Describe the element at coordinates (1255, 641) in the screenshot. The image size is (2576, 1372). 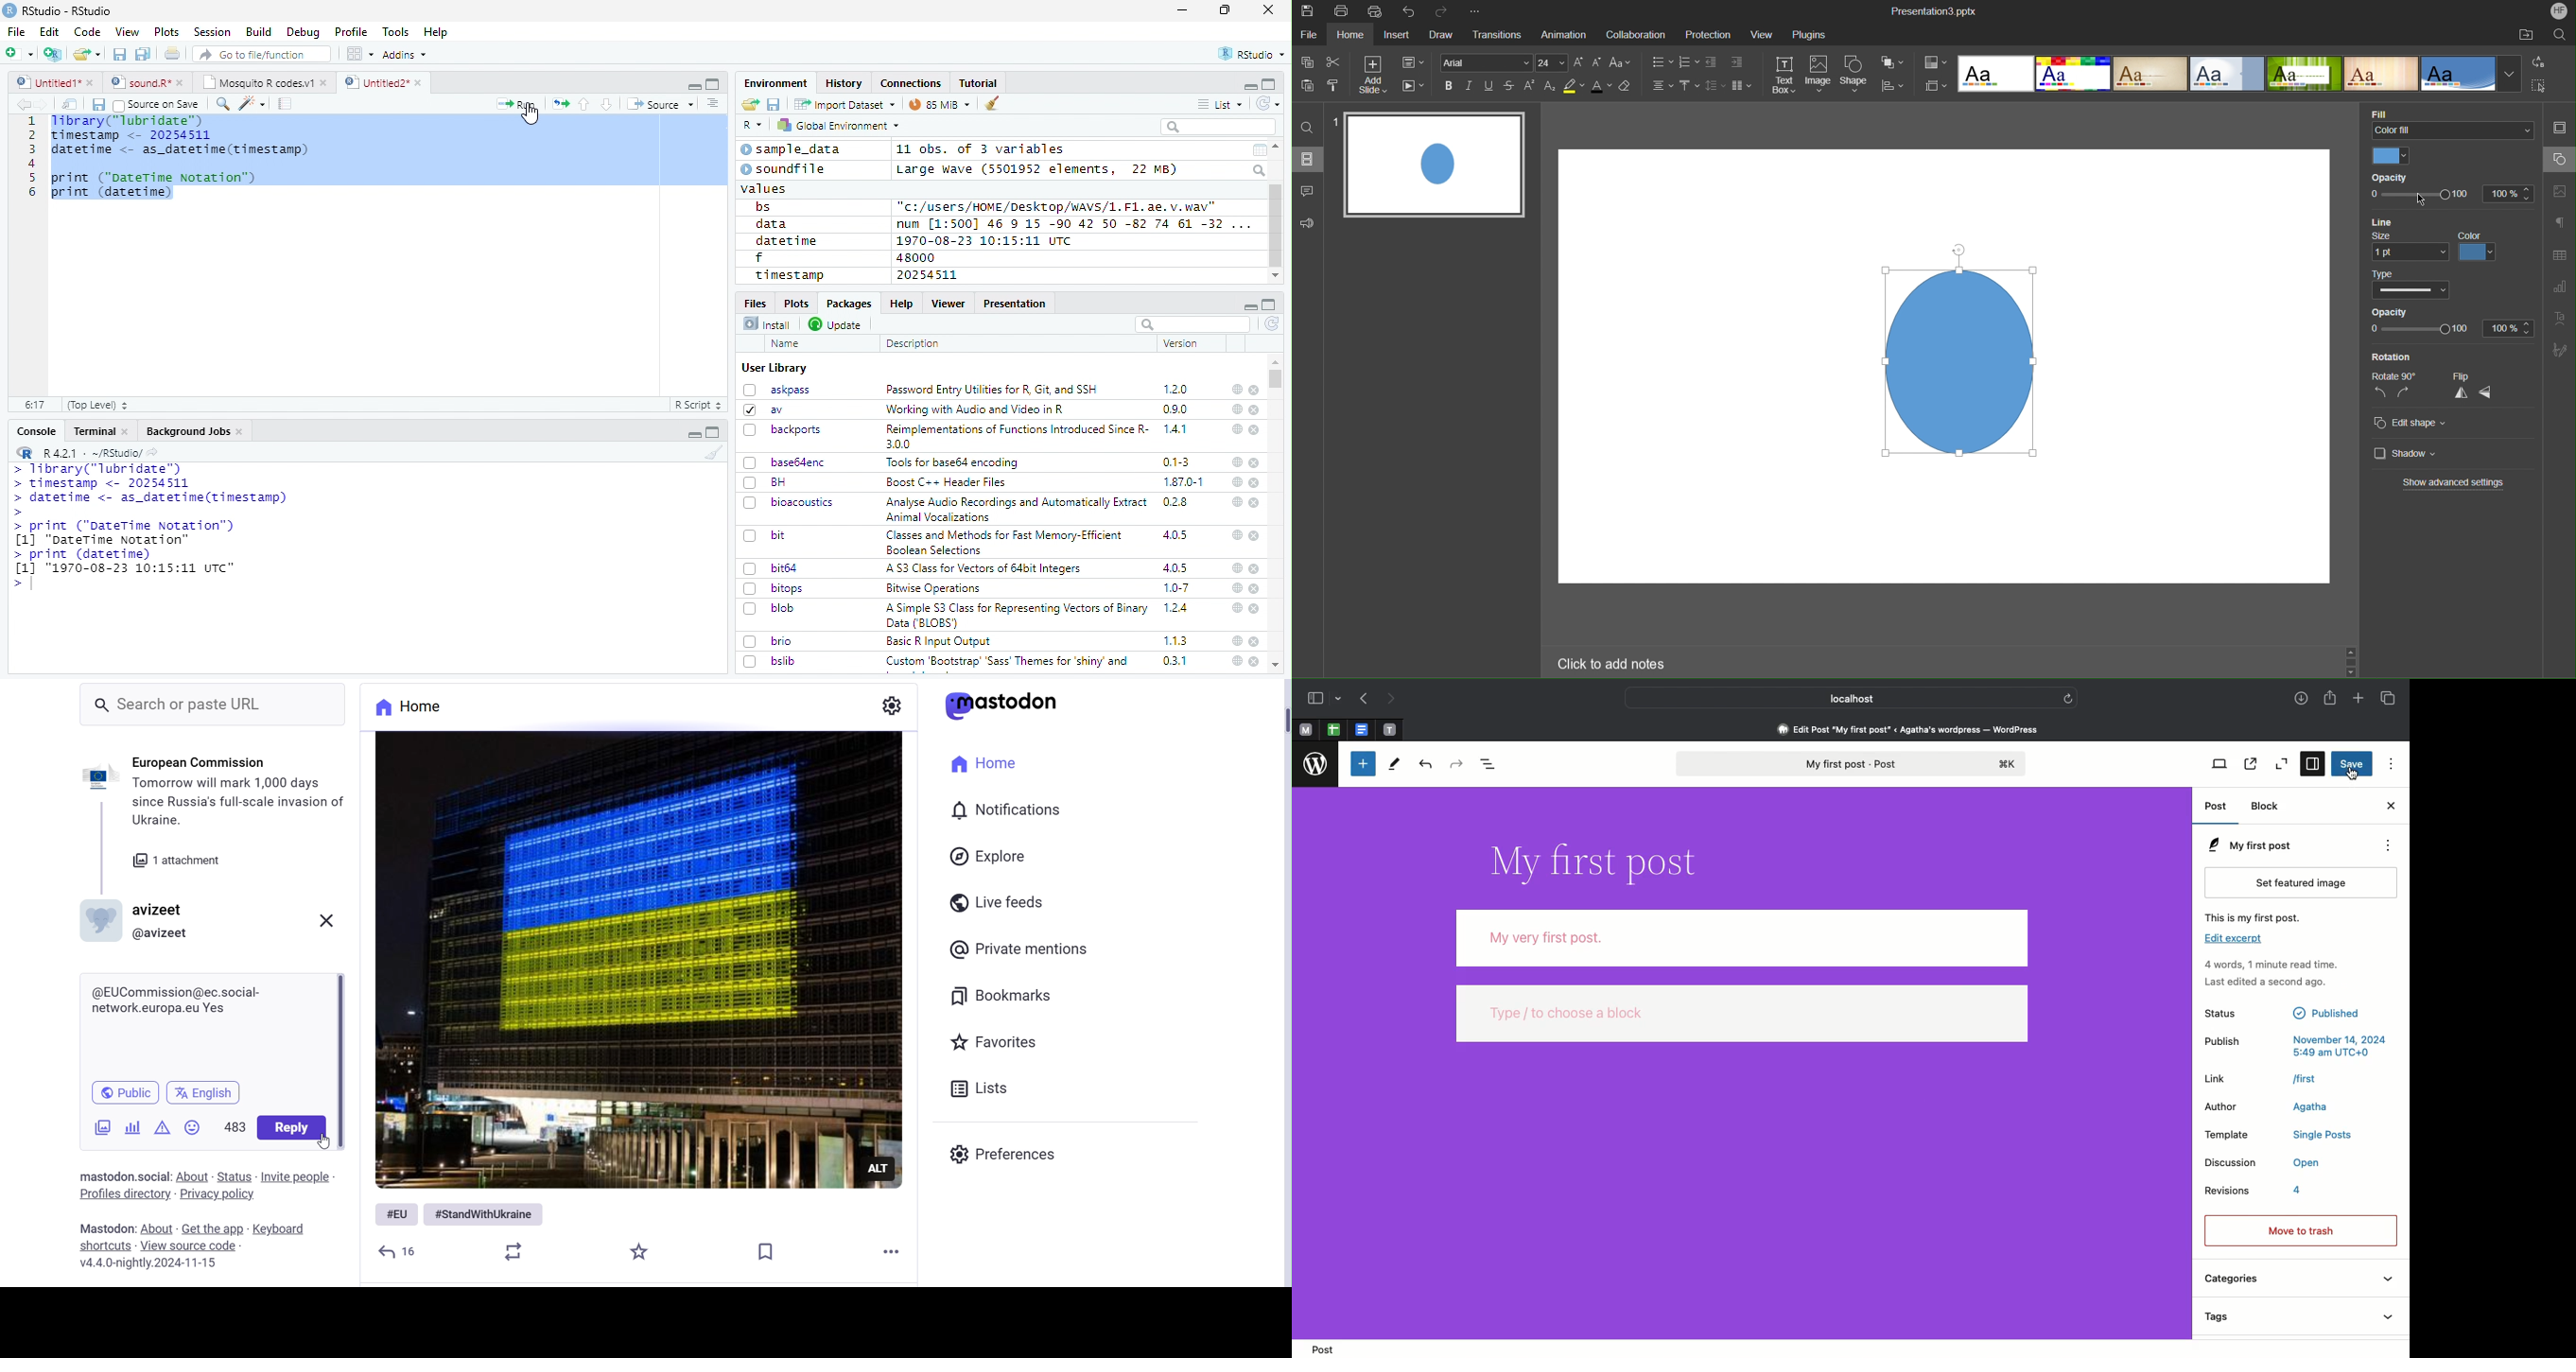
I see `close` at that location.